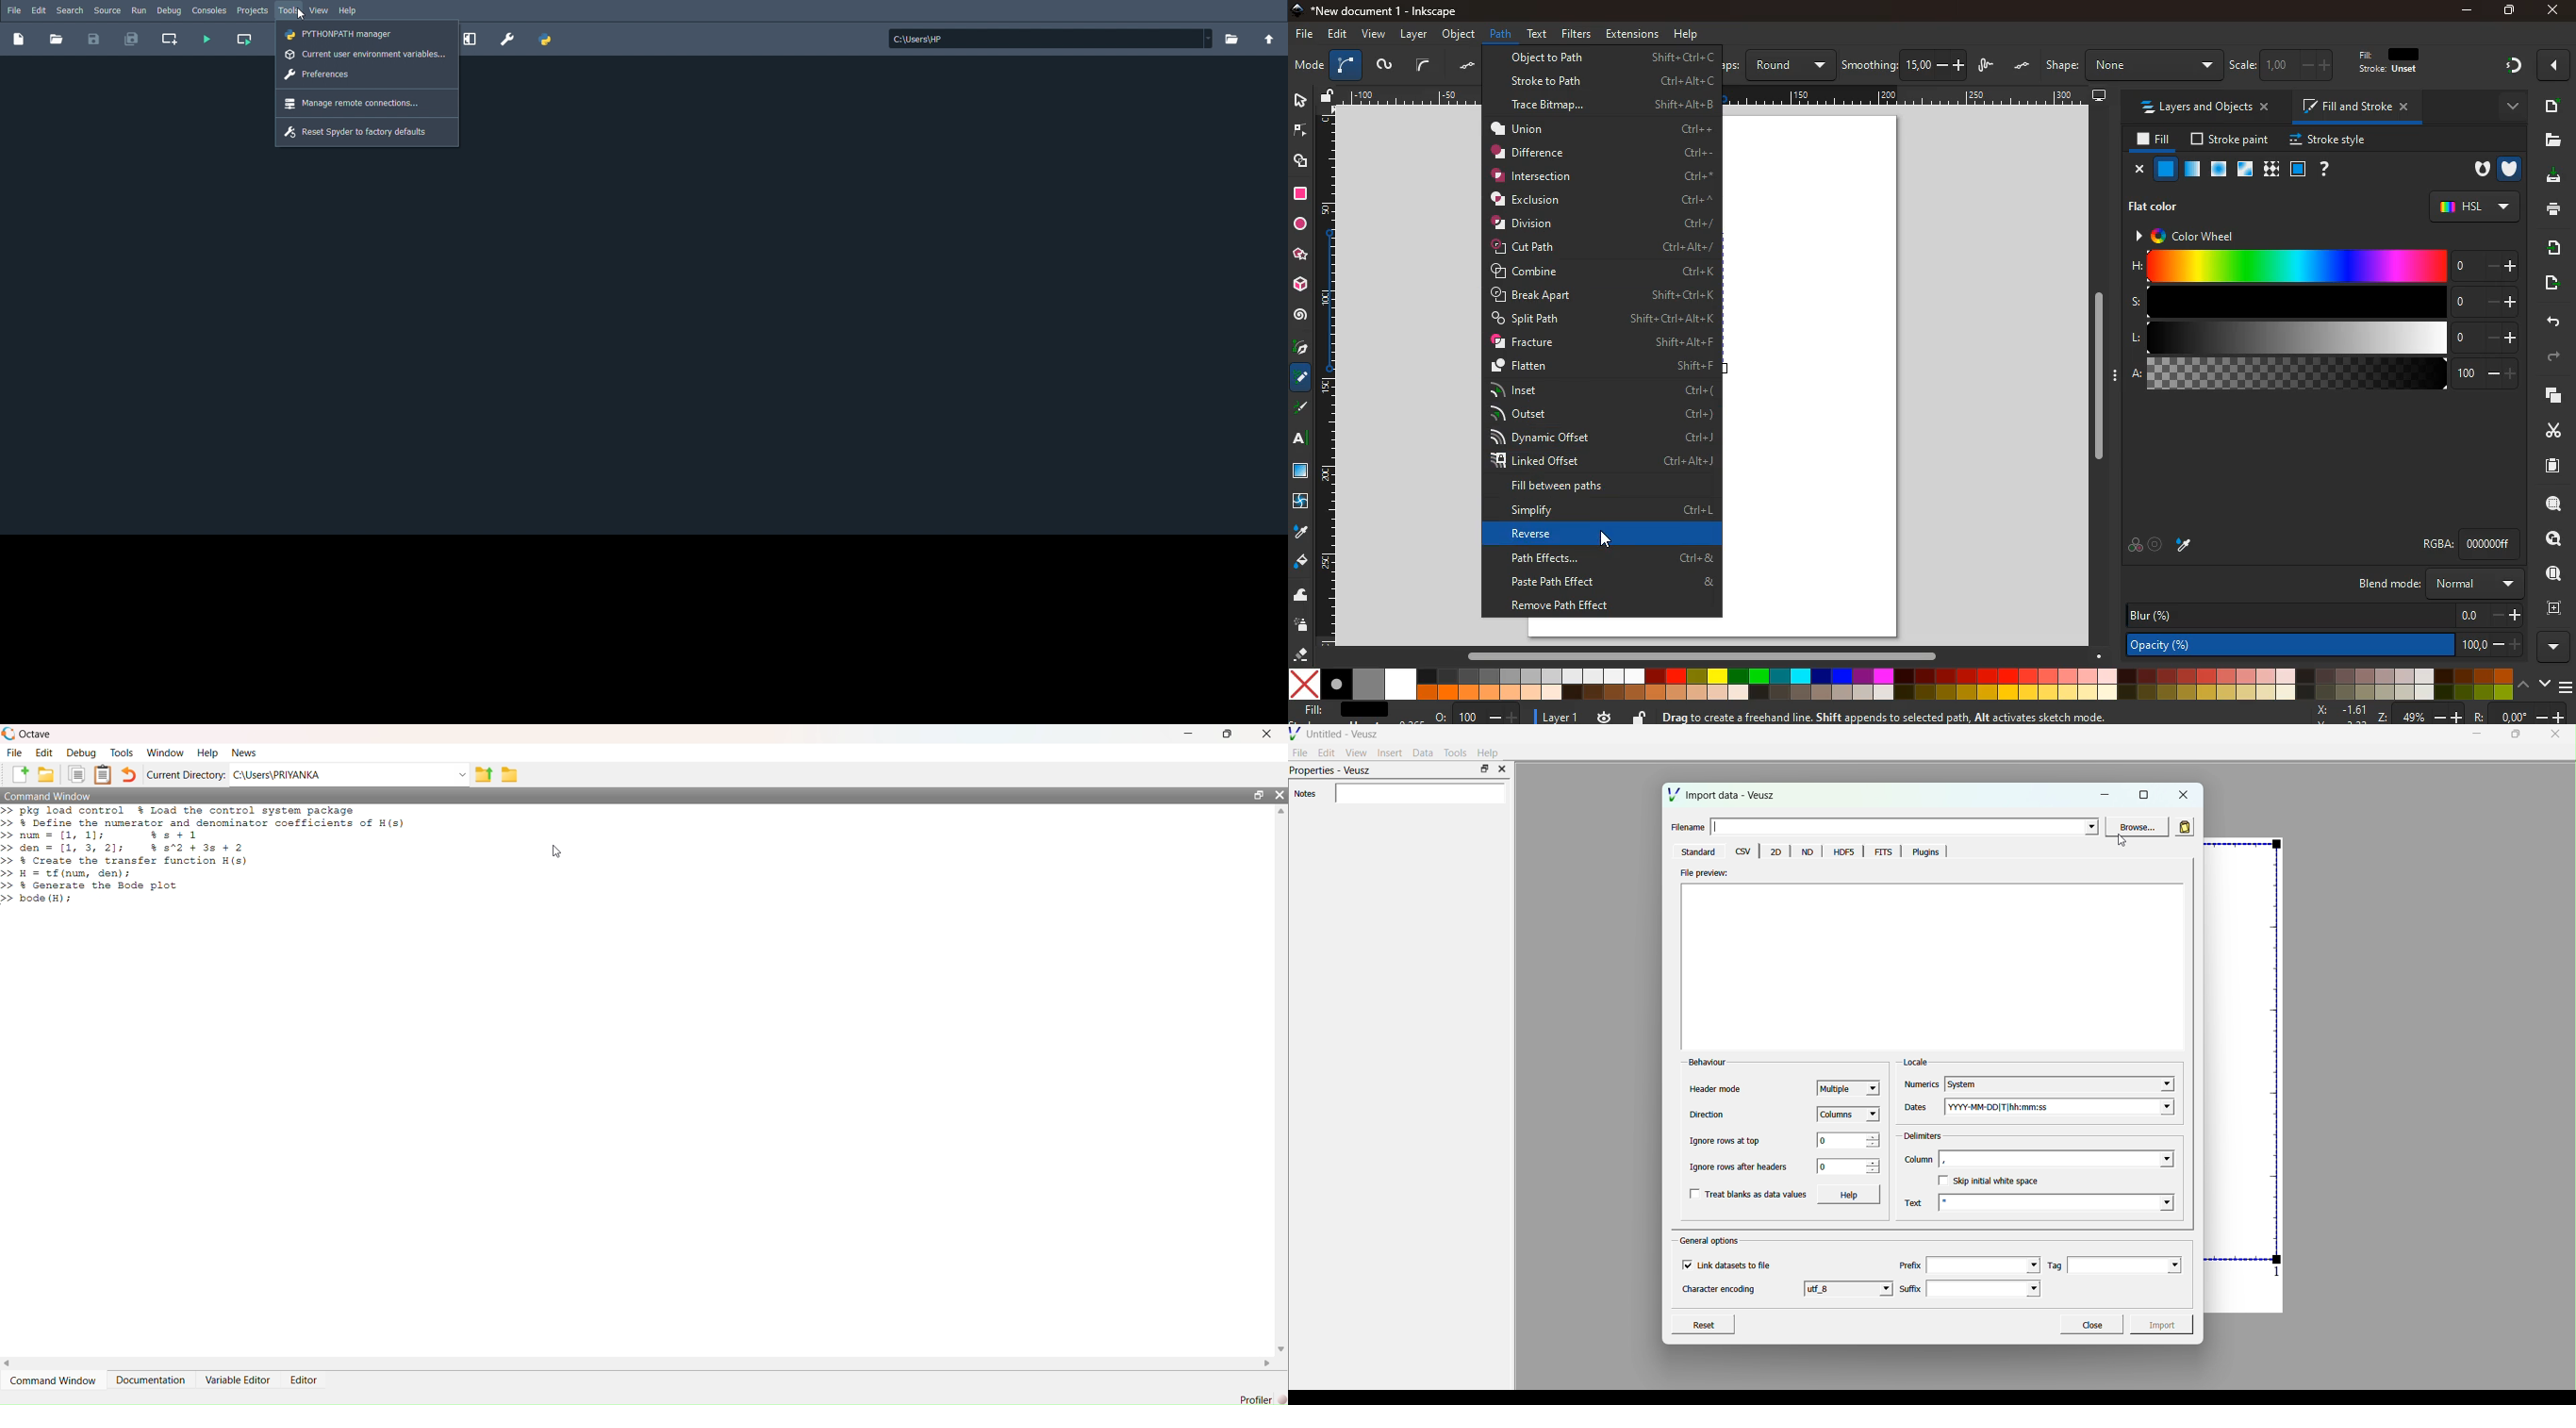 The width and height of the screenshot is (2576, 1428). What do you see at coordinates (2552, 246) in the screenshot?
I see `receive` at bounding box center [2552, 246].